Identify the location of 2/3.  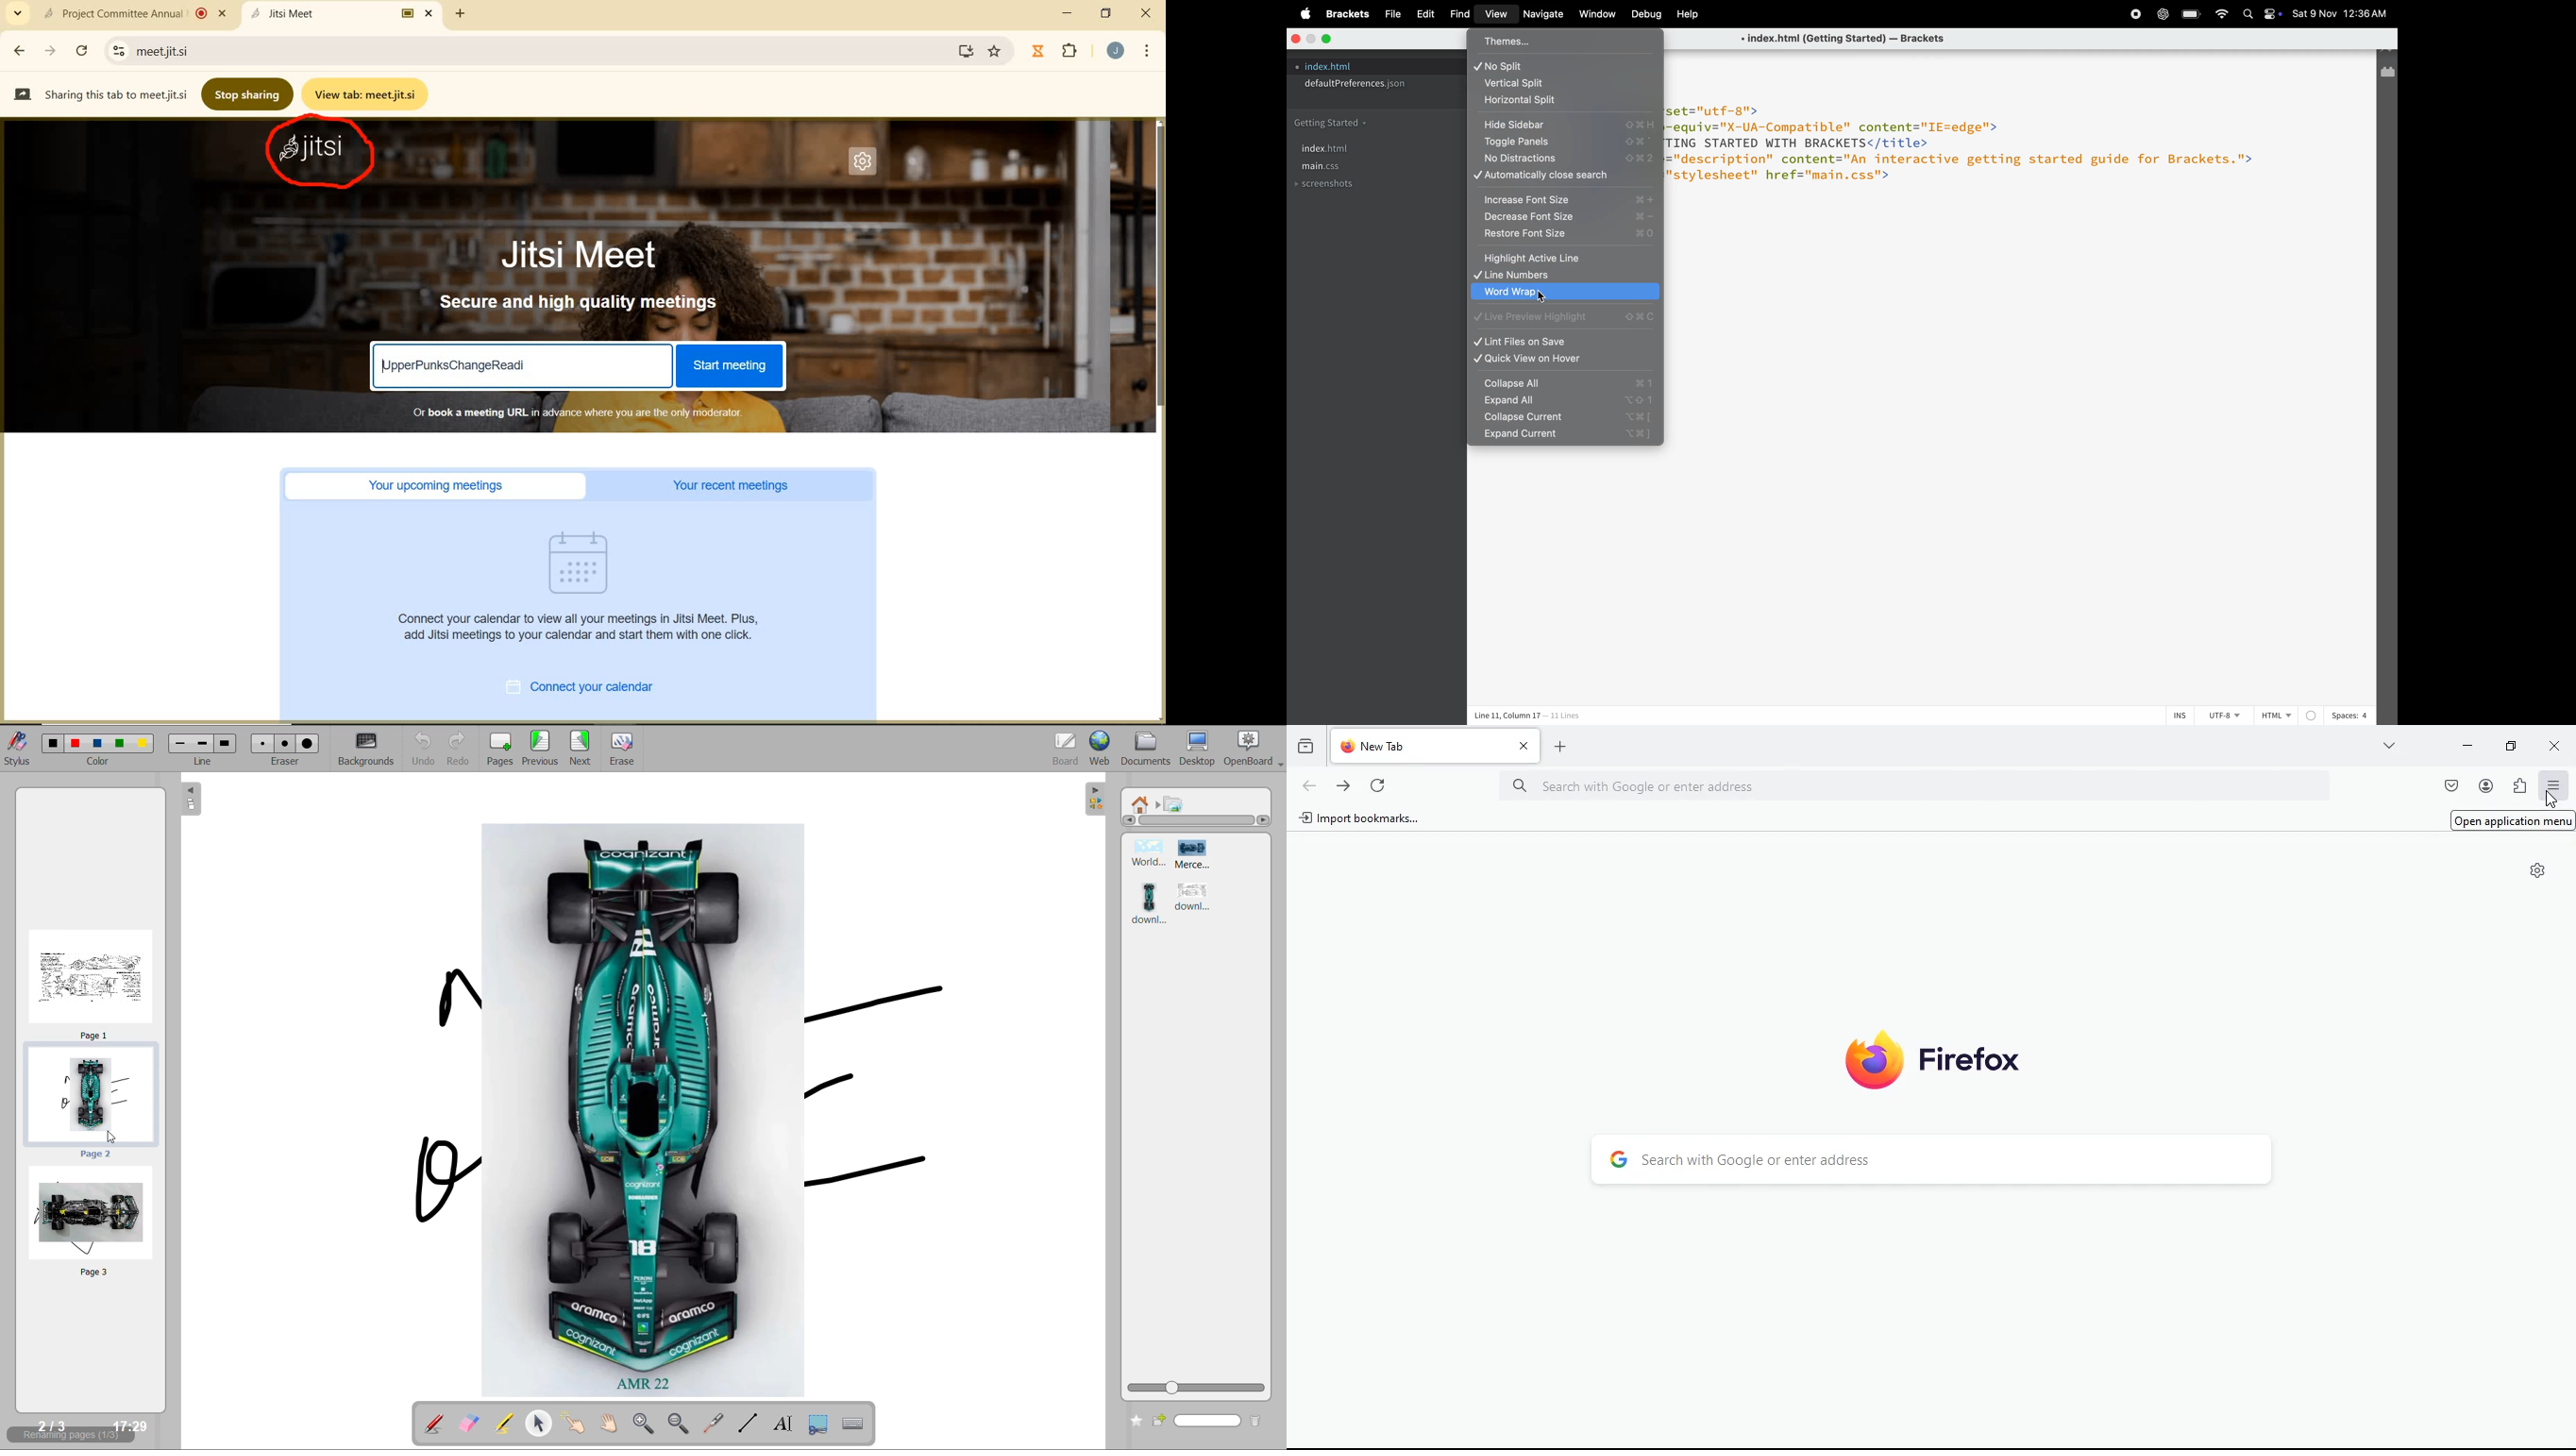
(50, 1425).